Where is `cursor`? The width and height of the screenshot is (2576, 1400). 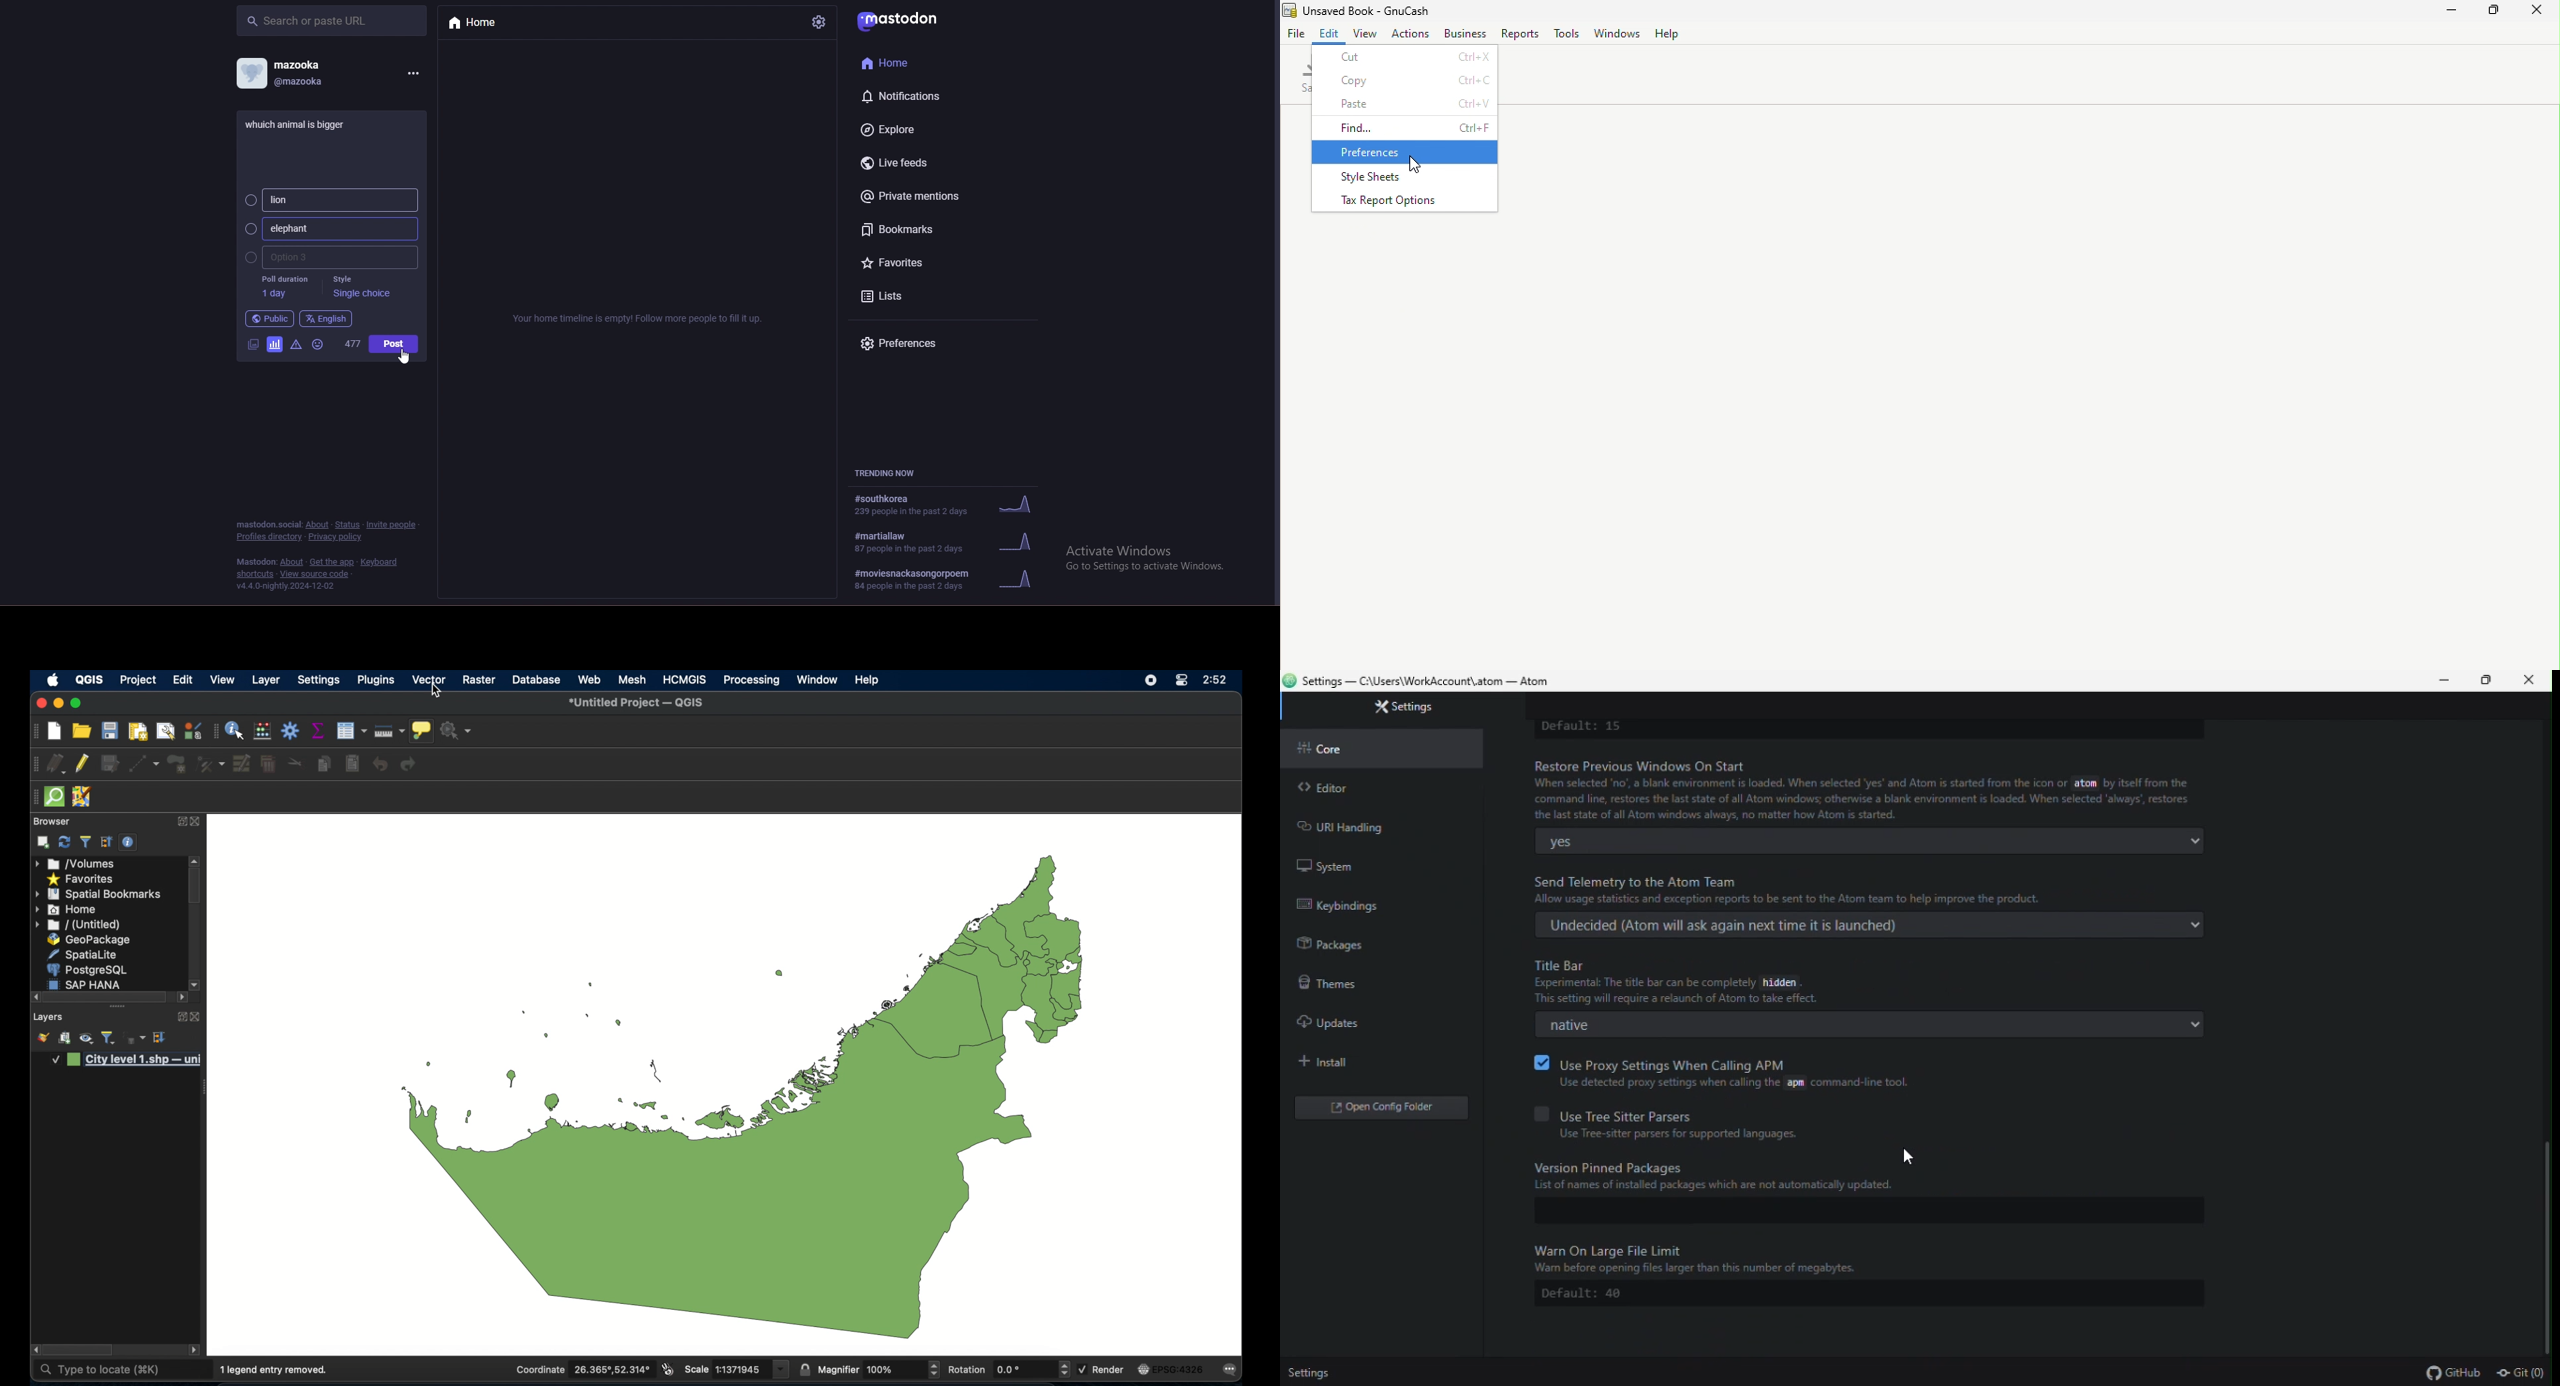 cursor is located at coordinates (404, 357).